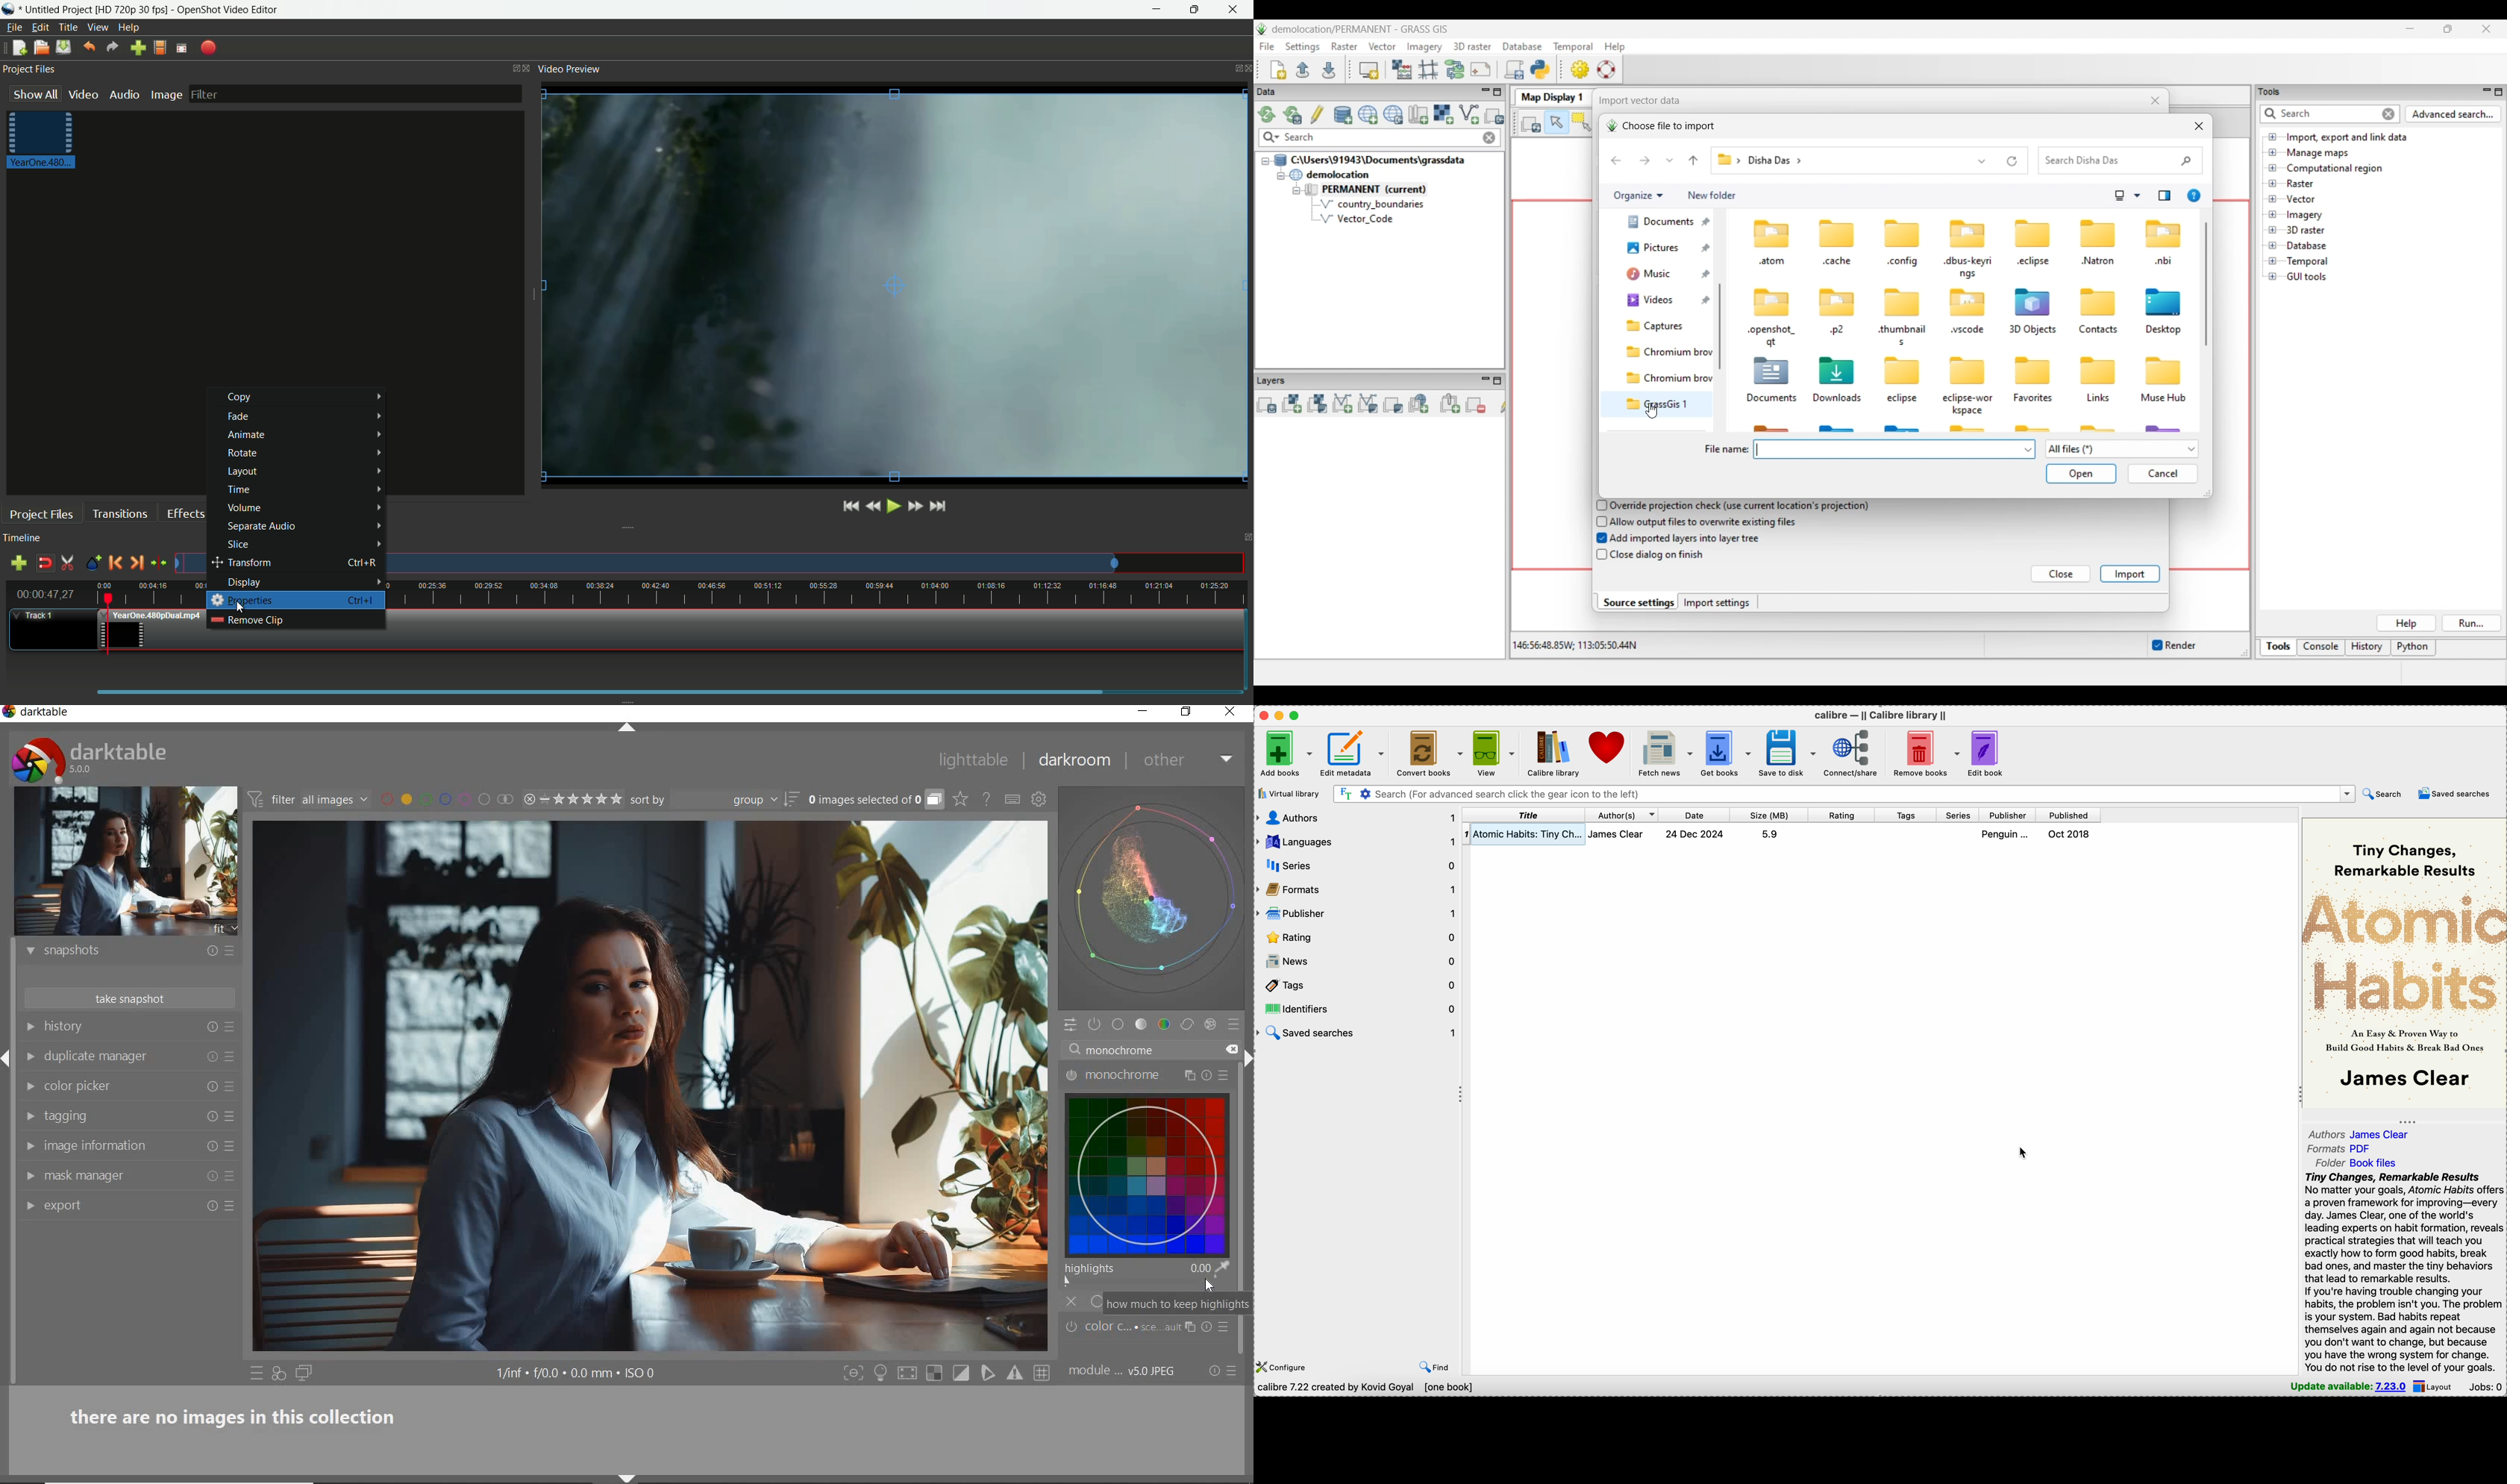 Image resolution: width=2520 pixels, height=1484 pixels. I want to click on Jobs: 0, so click(2486, 1386).